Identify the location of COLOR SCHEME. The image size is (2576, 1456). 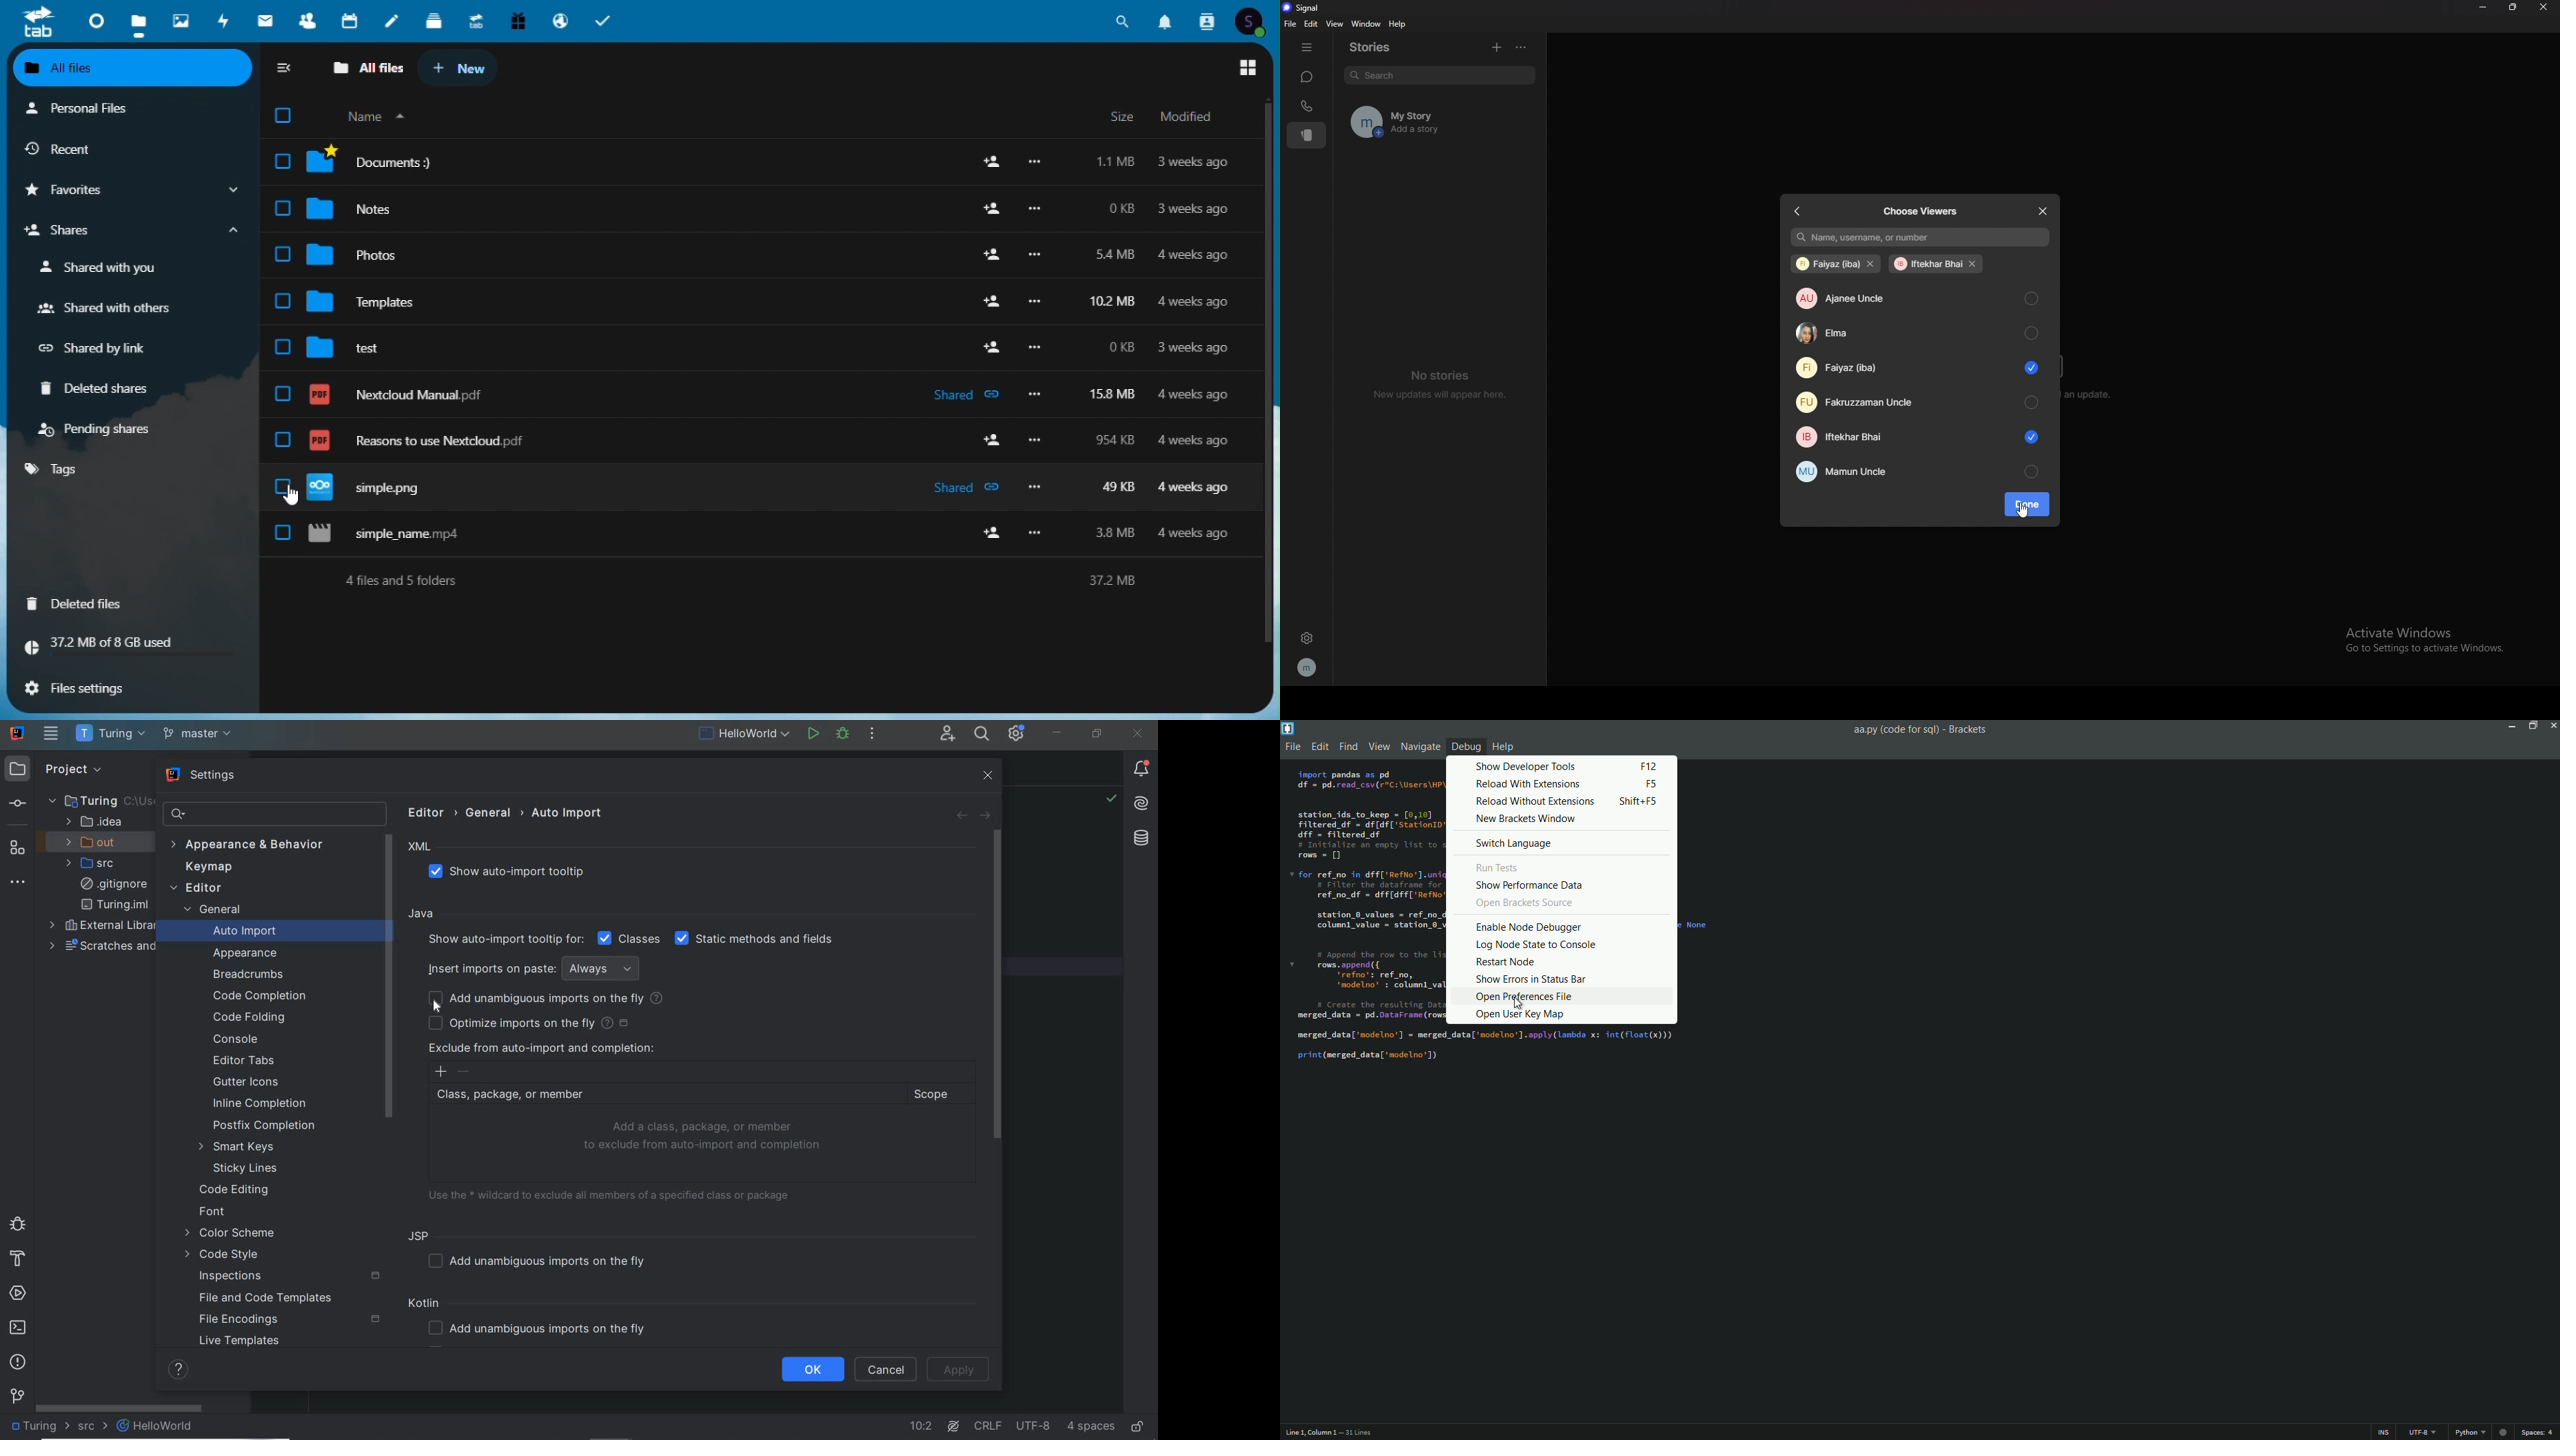
(230, 1234).